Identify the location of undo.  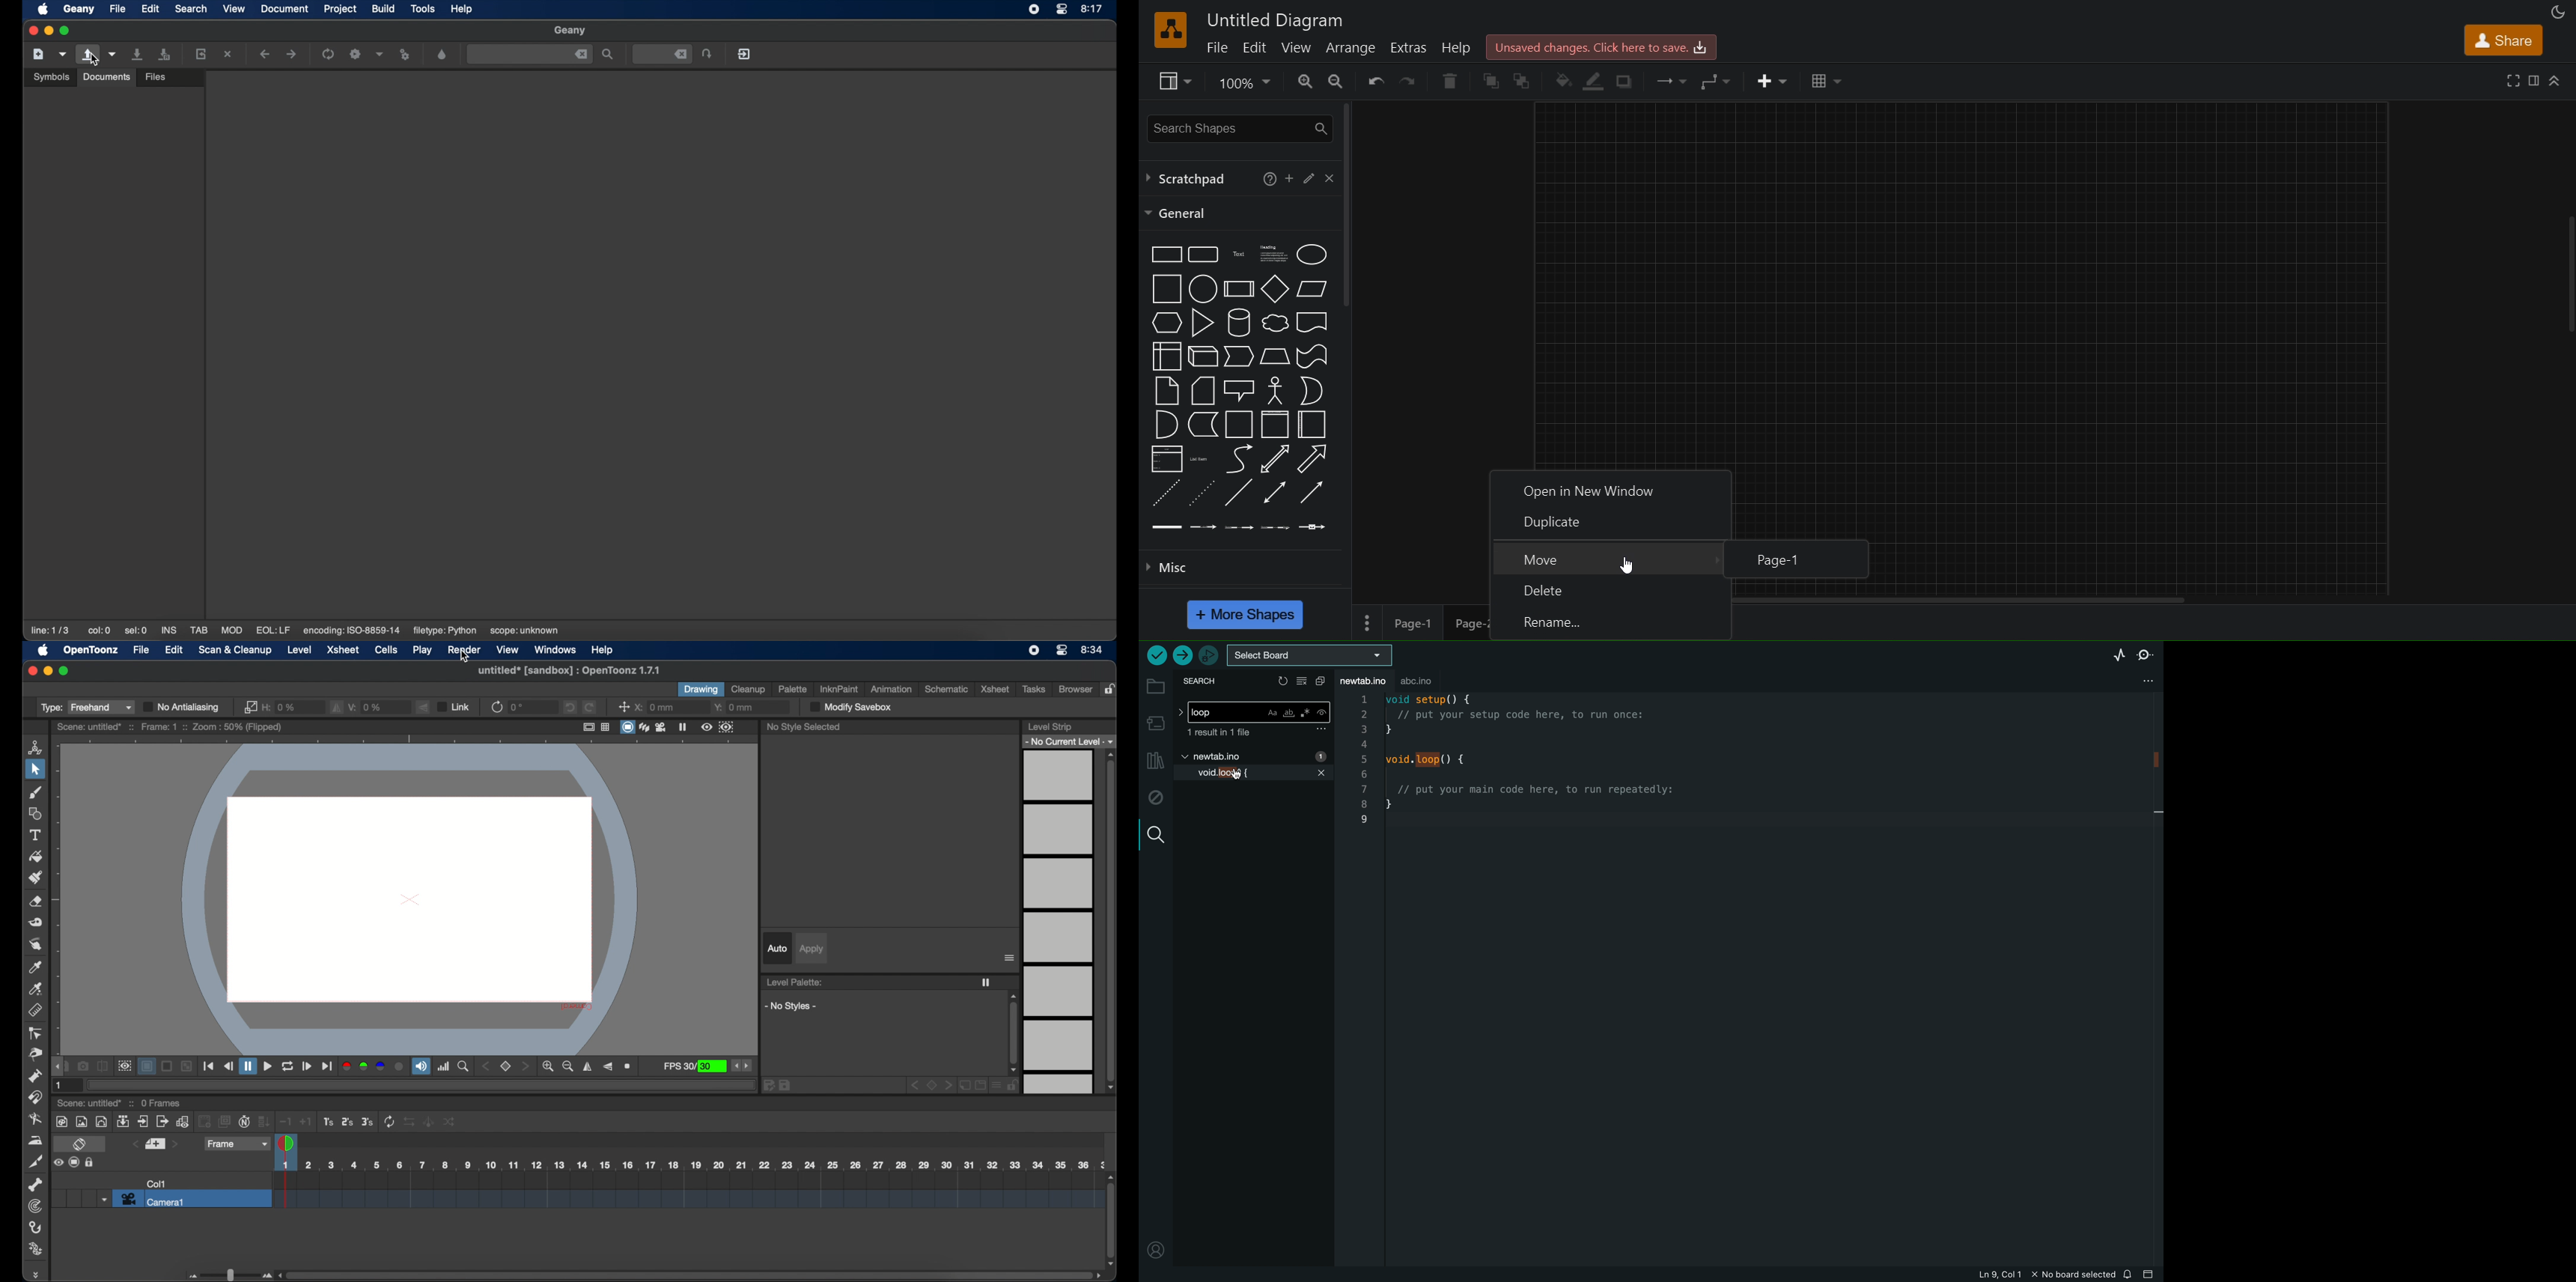
(569, 707).